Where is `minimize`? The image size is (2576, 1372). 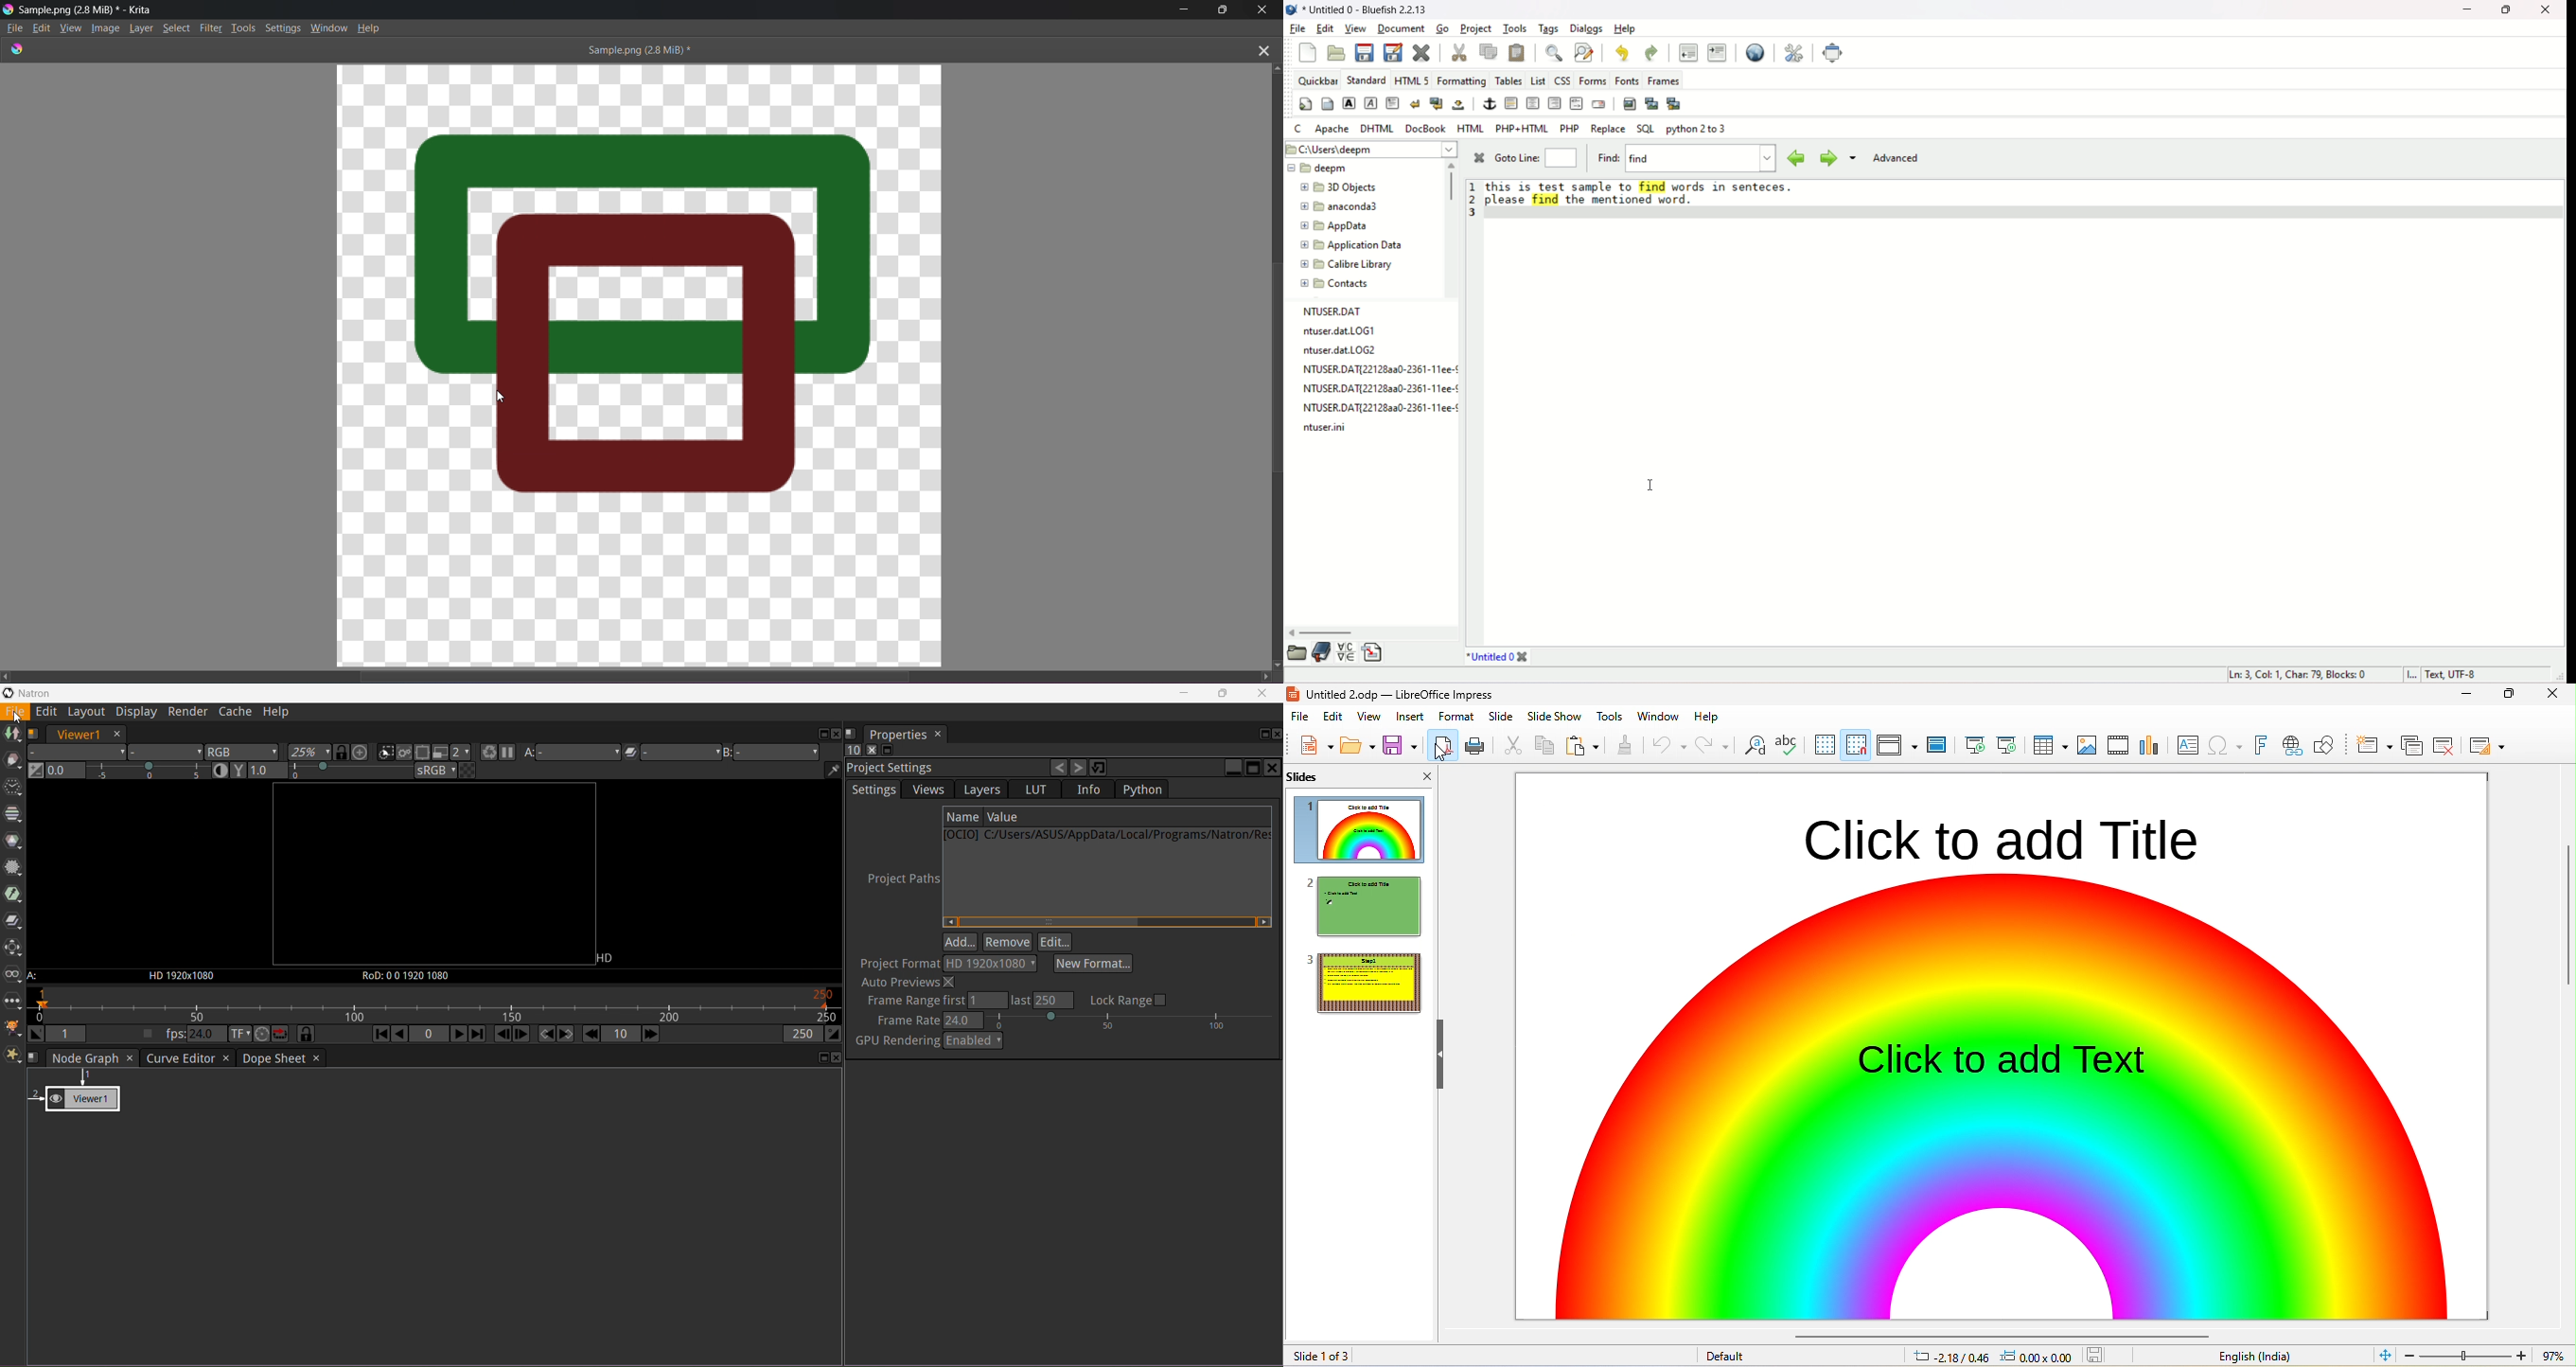 minimize is located at coordinates (2468, 693).